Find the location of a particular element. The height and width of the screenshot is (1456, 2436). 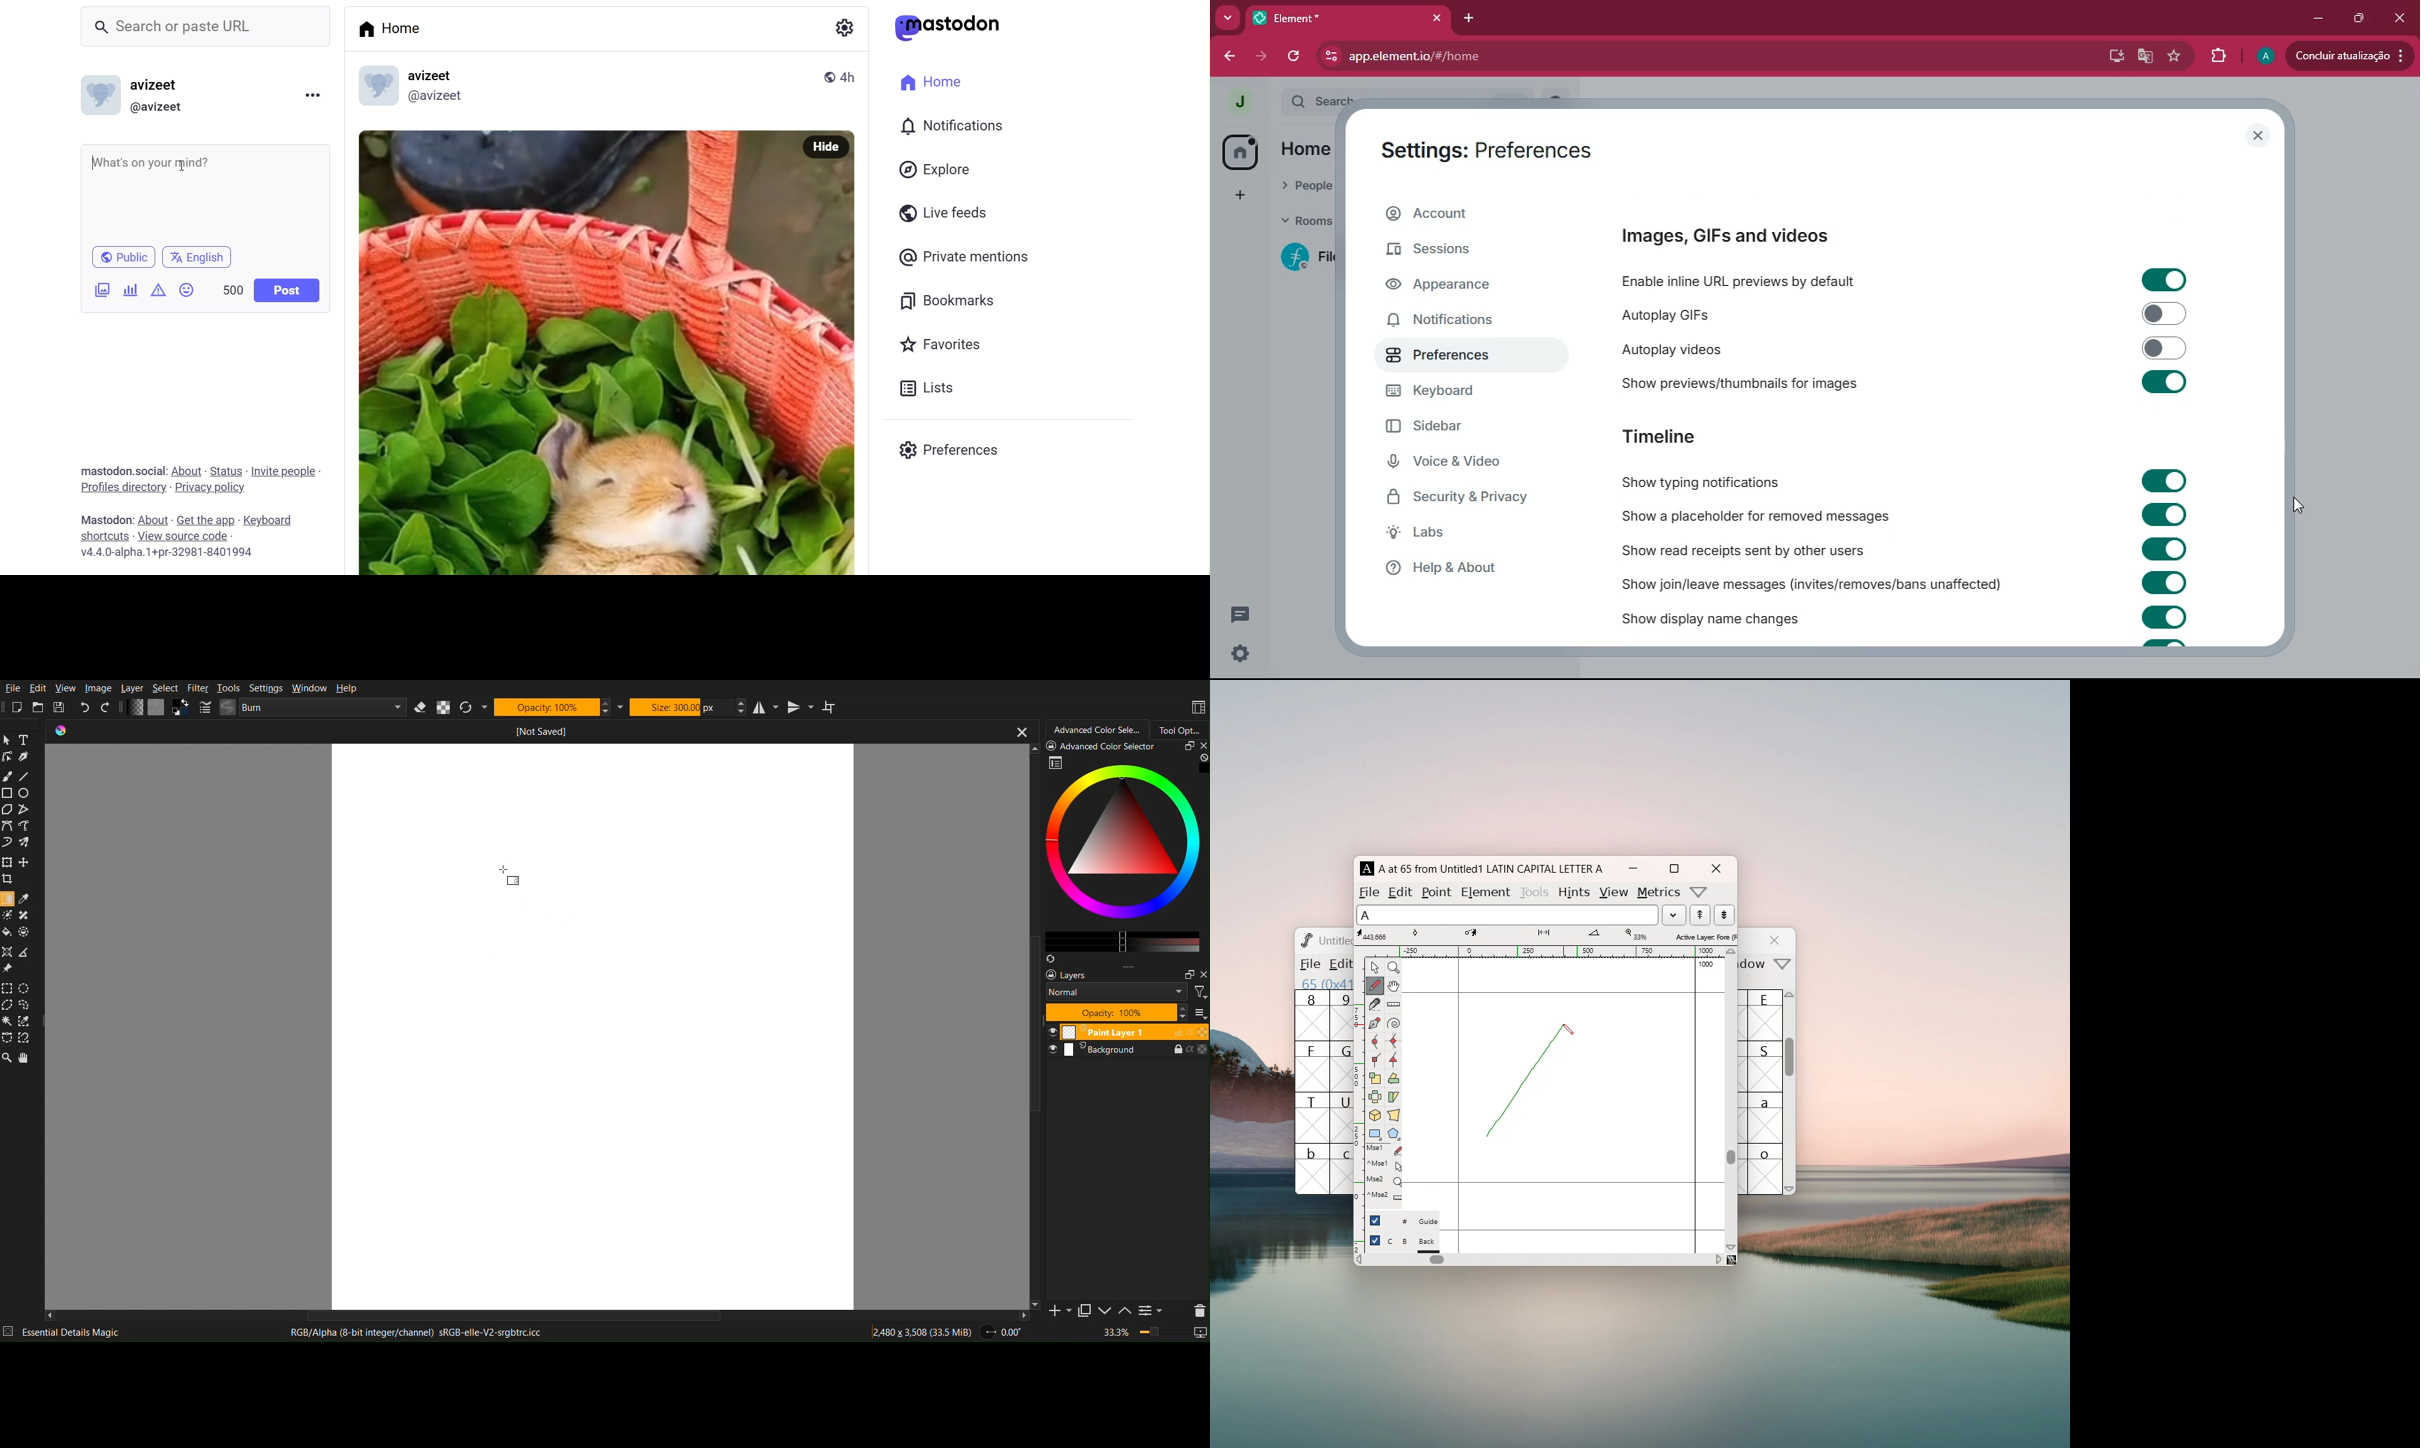

mastodon is located at coordinates (104, 520).